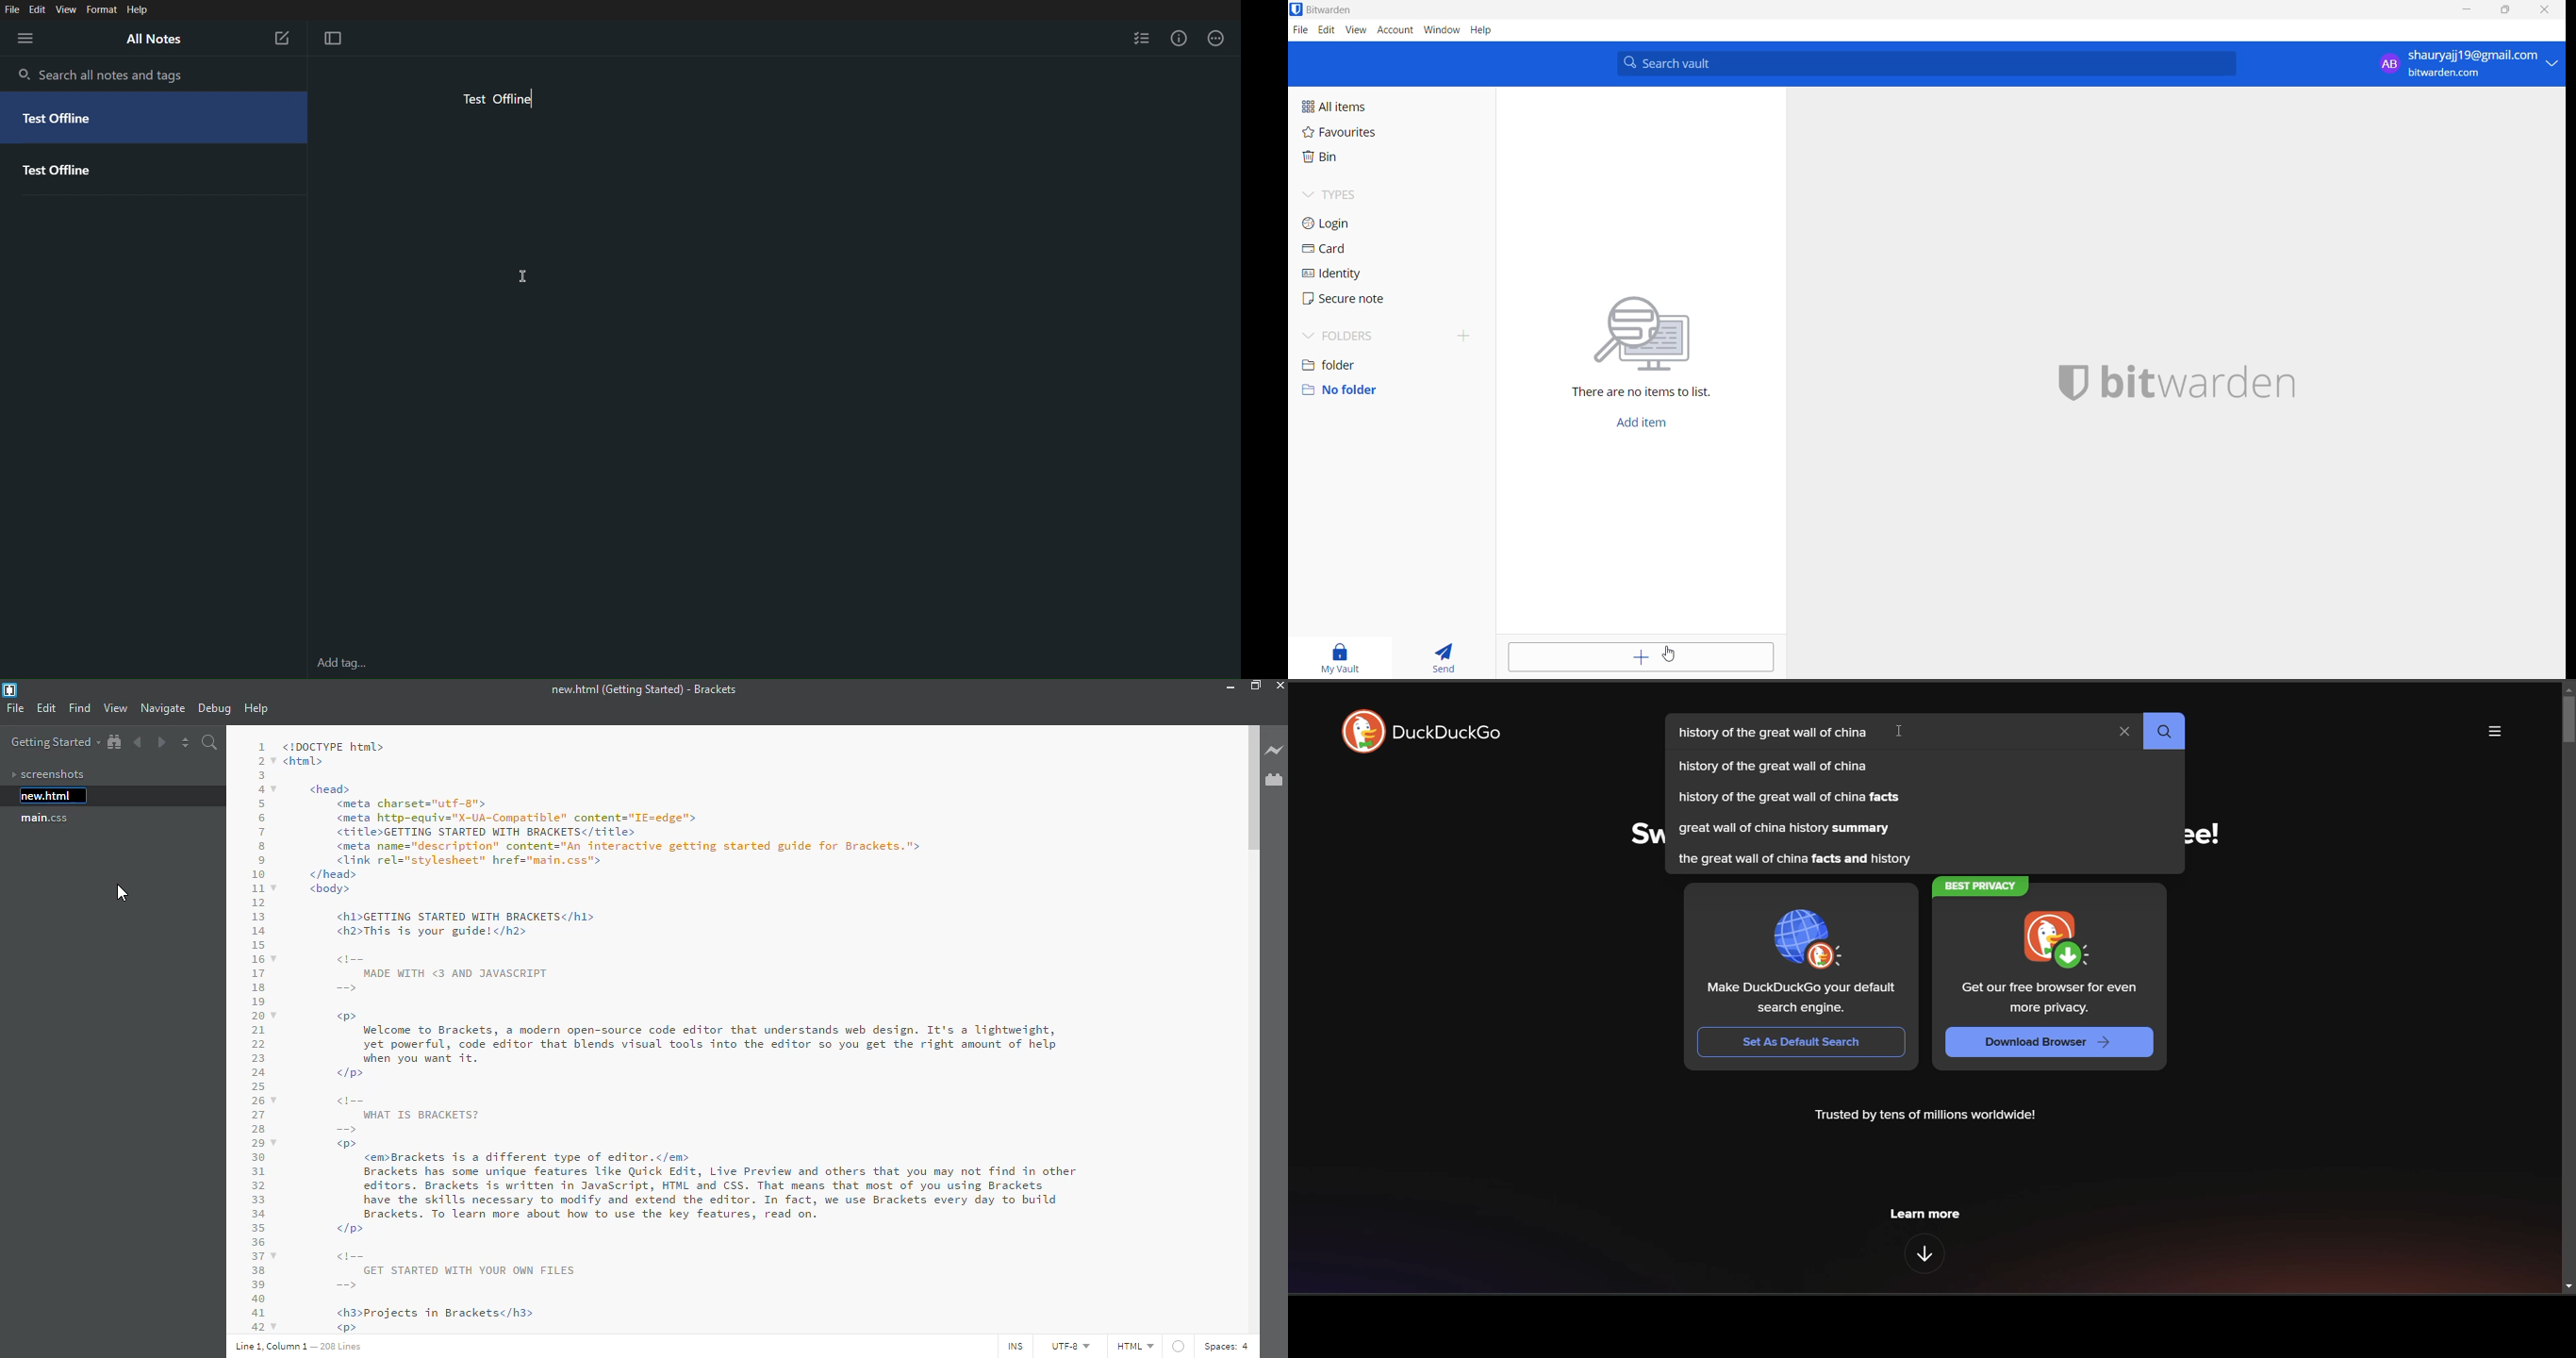 This screenshot has width=2576, height=1372. Describe the element at coordinates (1640, 425) in the screenshot. I see `add button` at that location.